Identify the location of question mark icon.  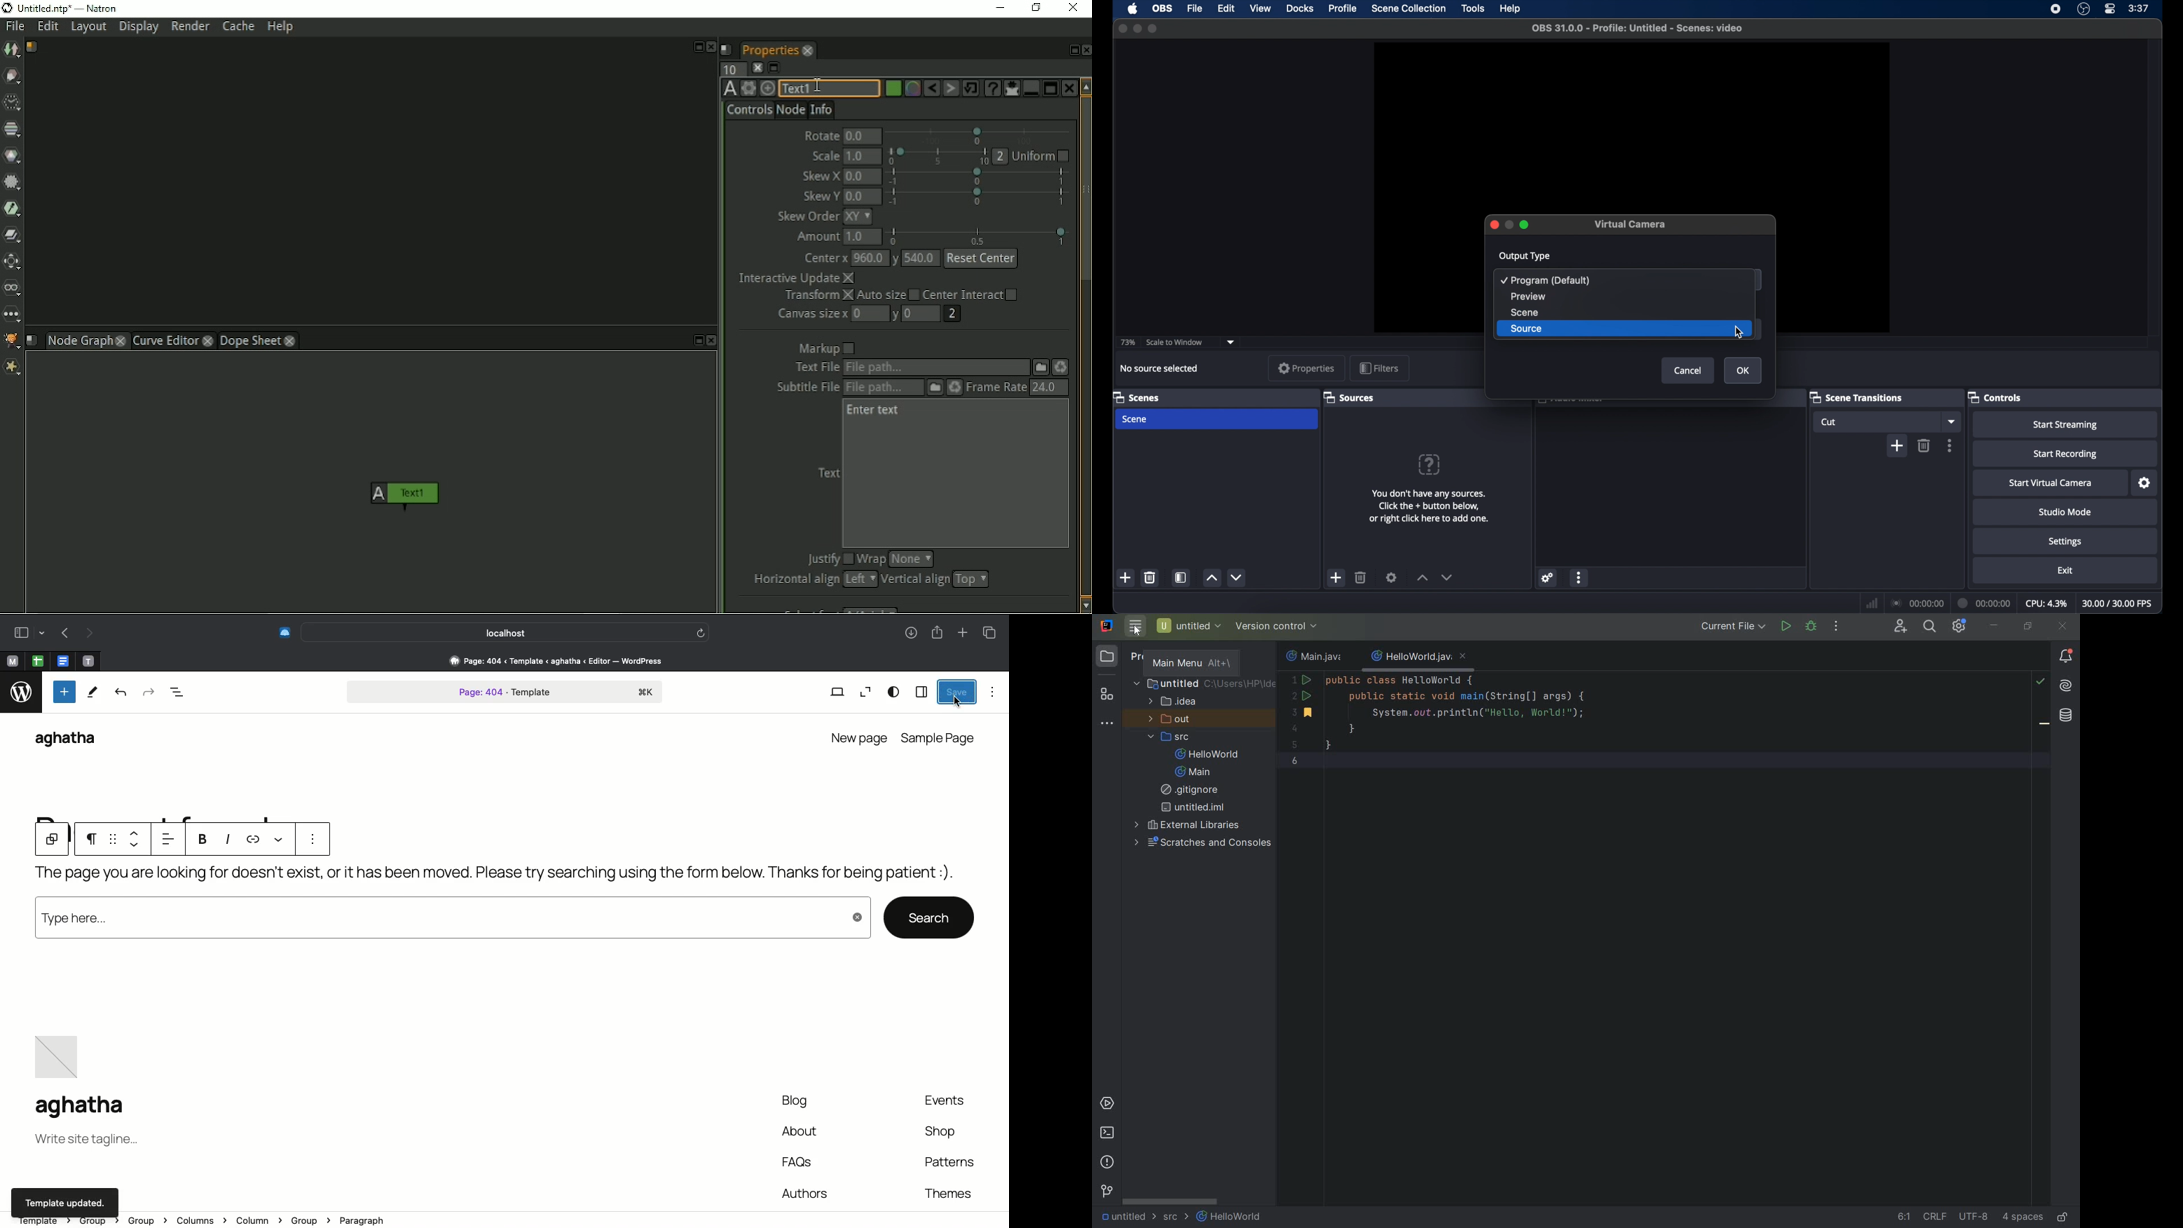
(1430, 464).